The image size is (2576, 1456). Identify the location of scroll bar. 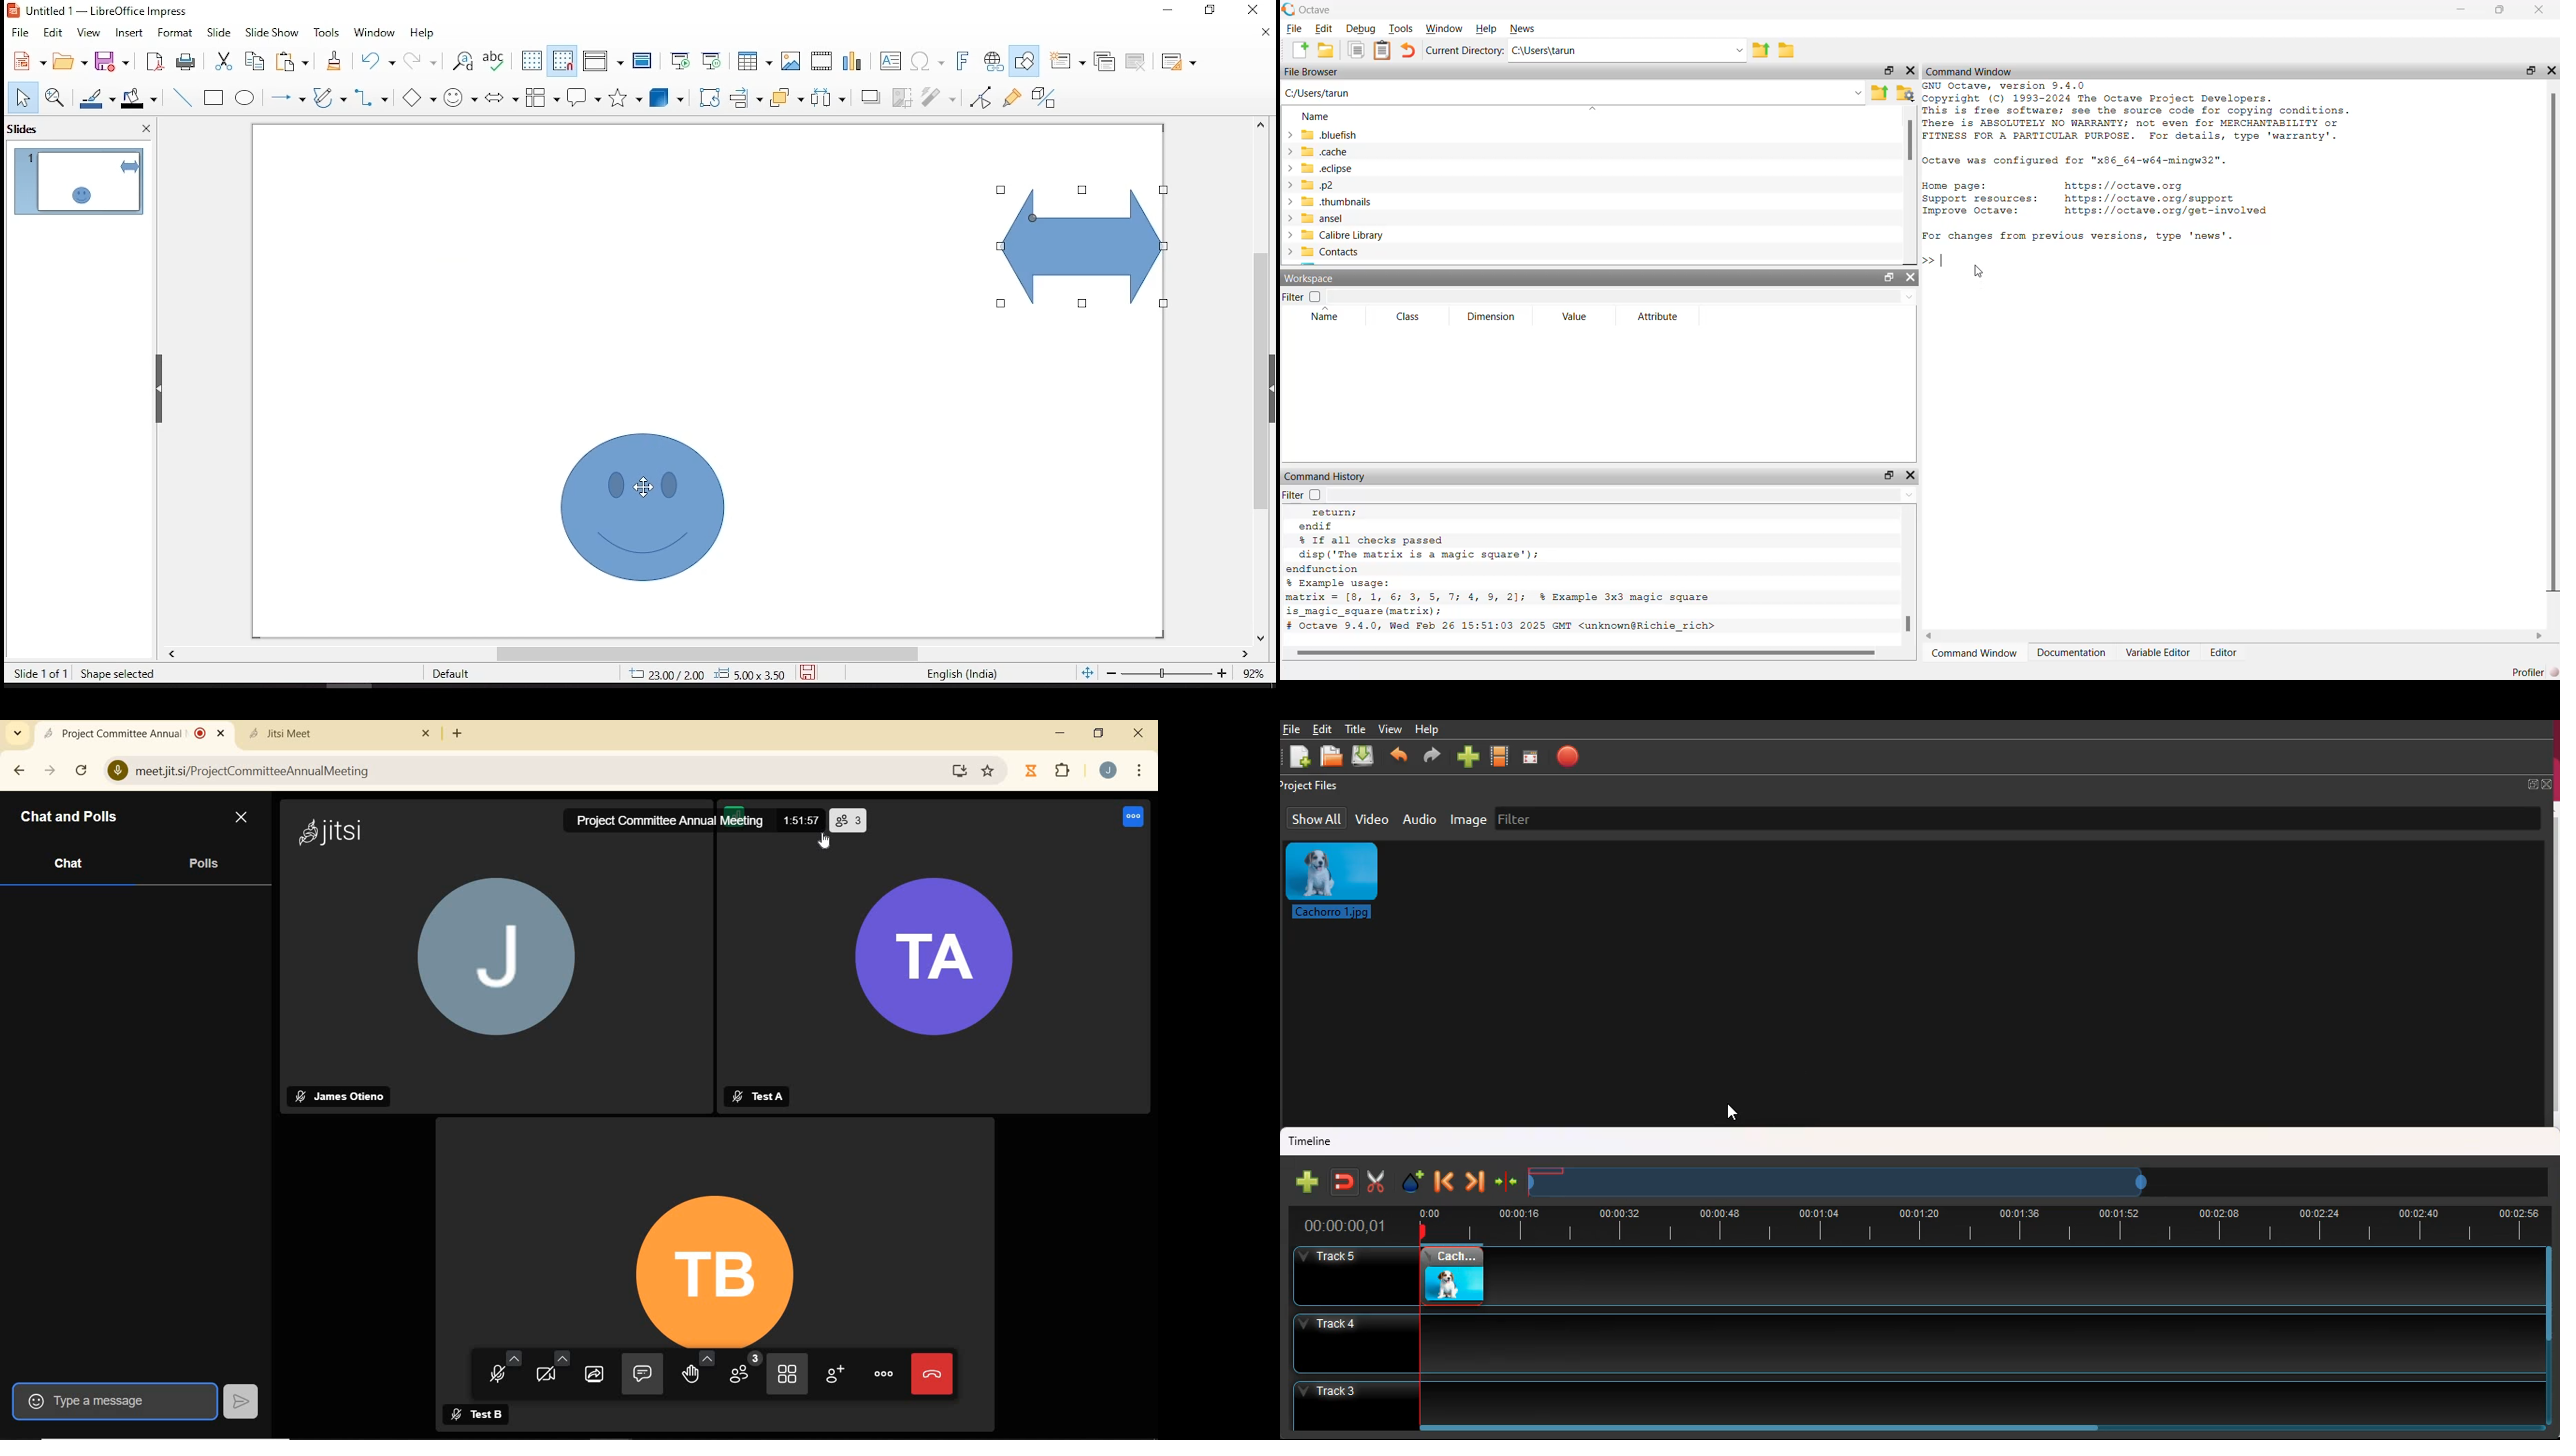
(1909, 623).